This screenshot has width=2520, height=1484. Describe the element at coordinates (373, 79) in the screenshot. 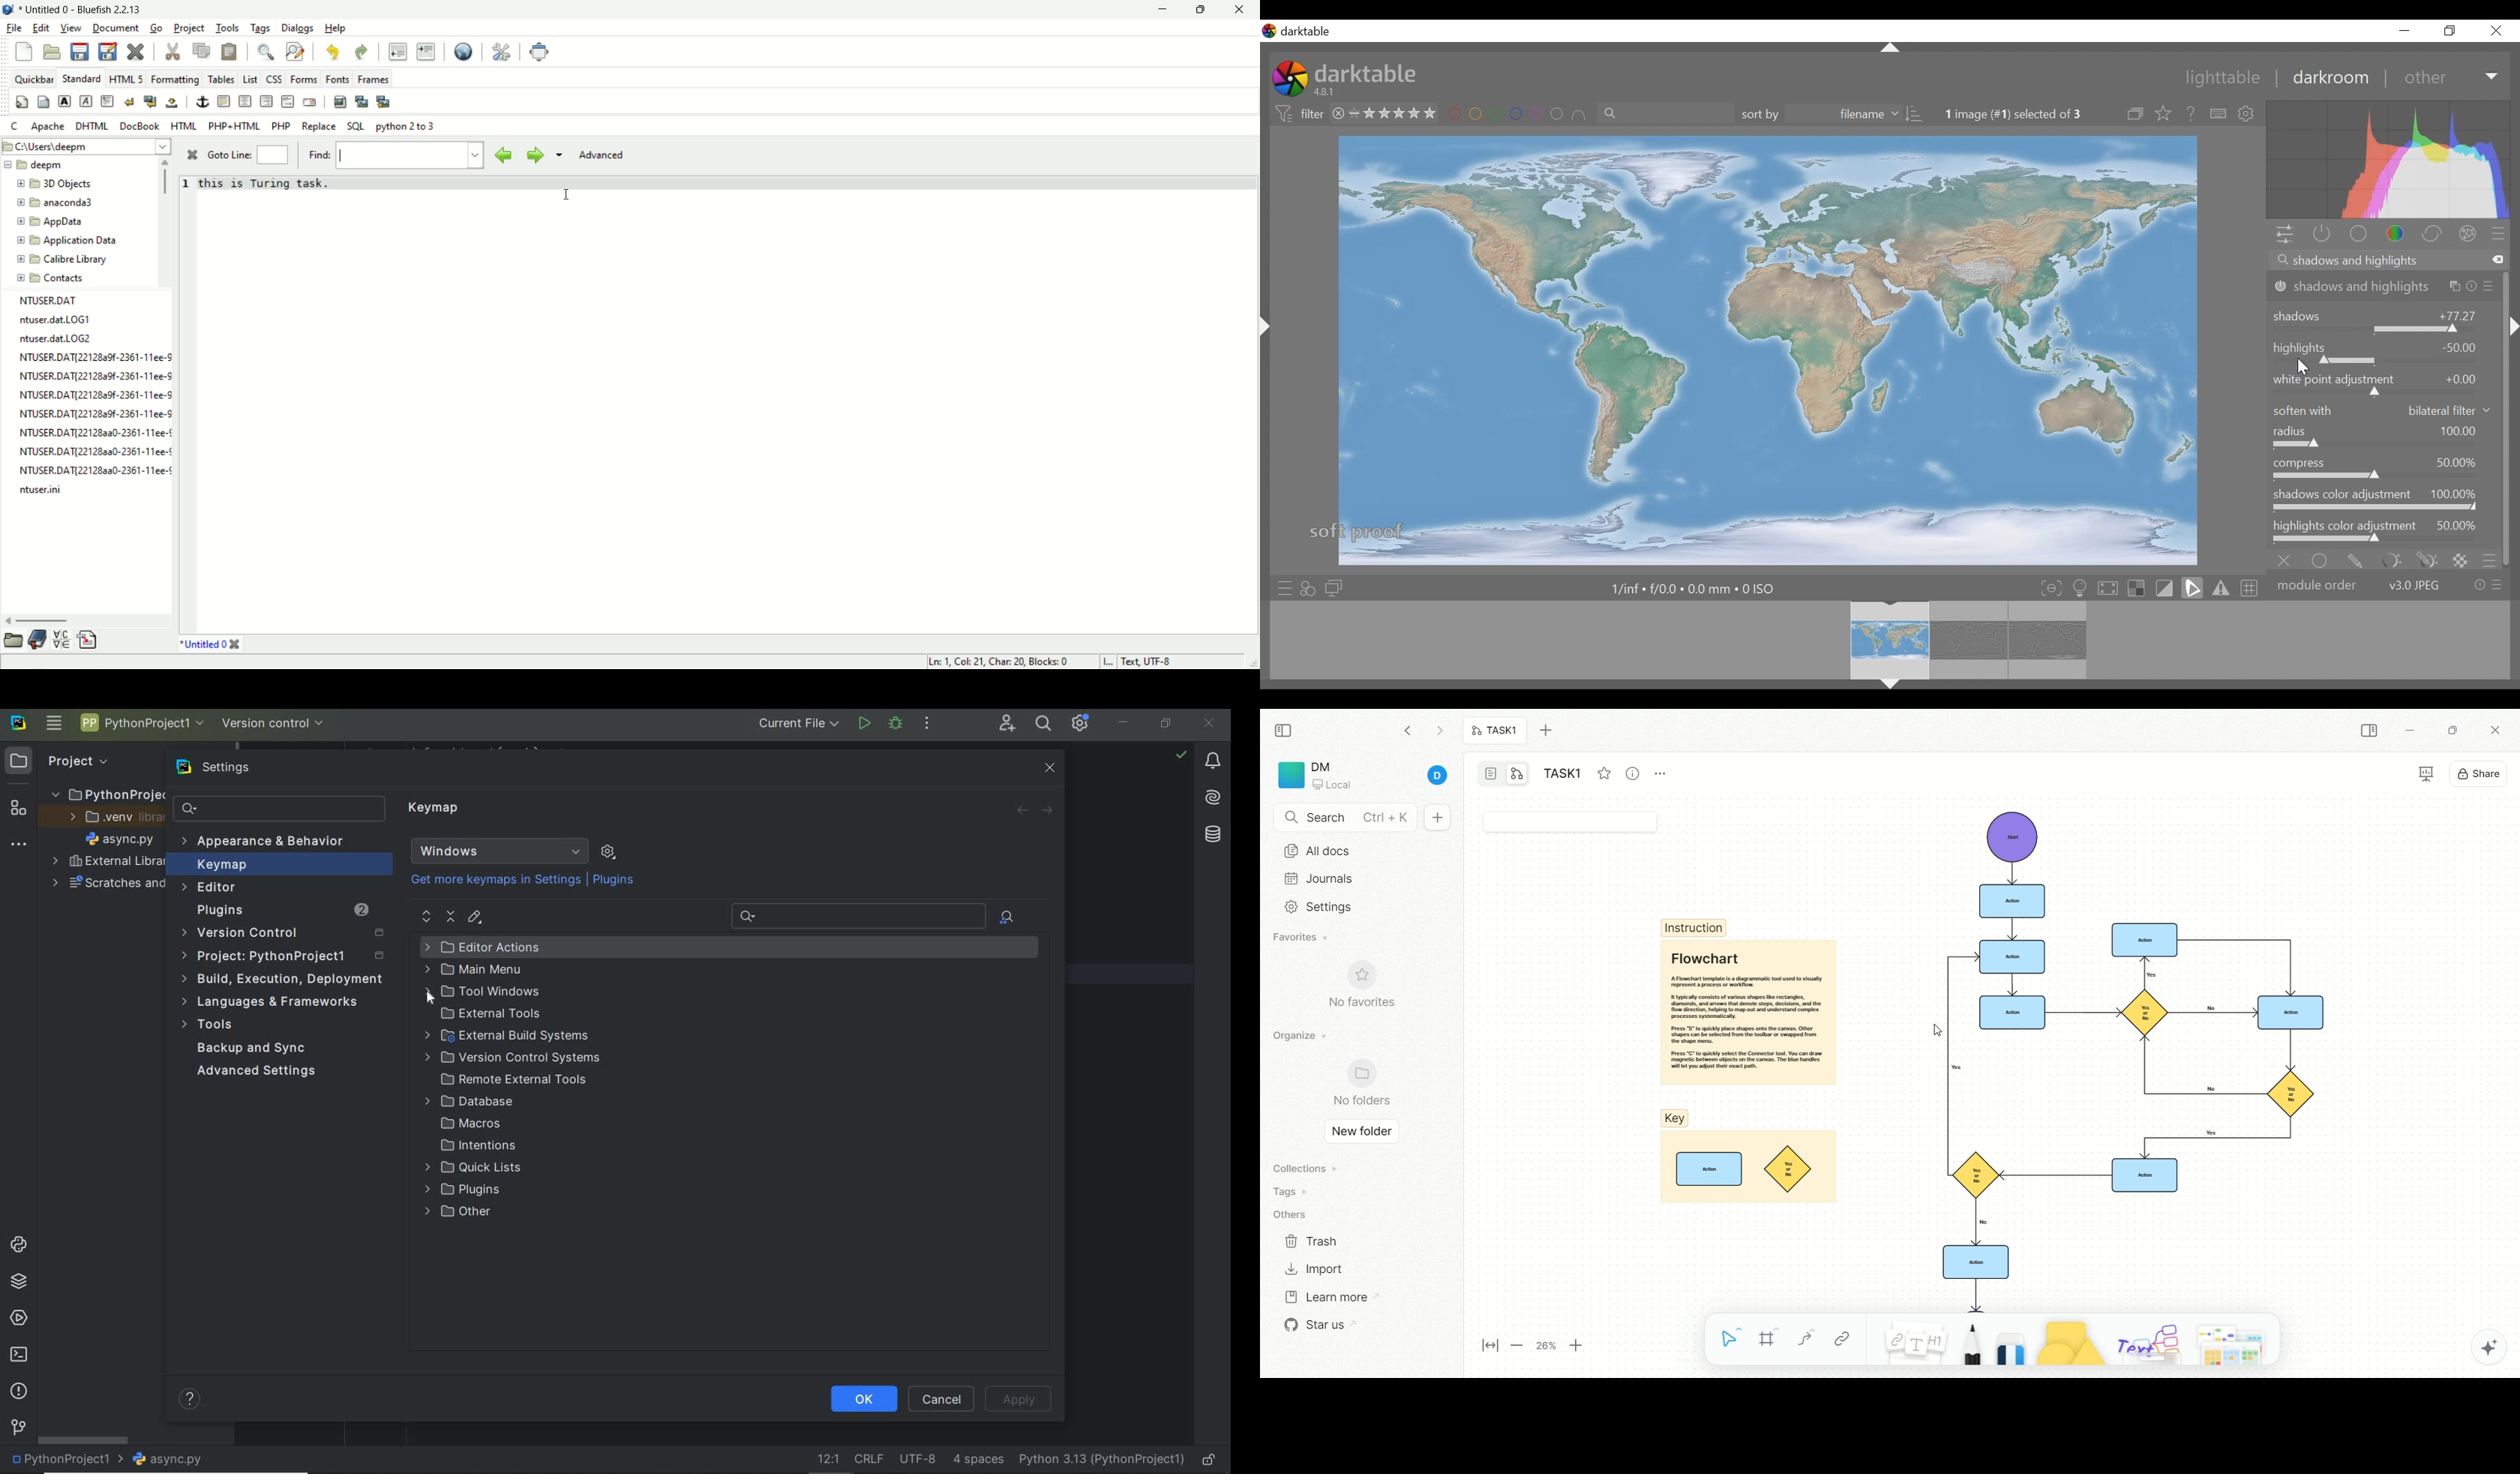

I see `Frames` at that location.